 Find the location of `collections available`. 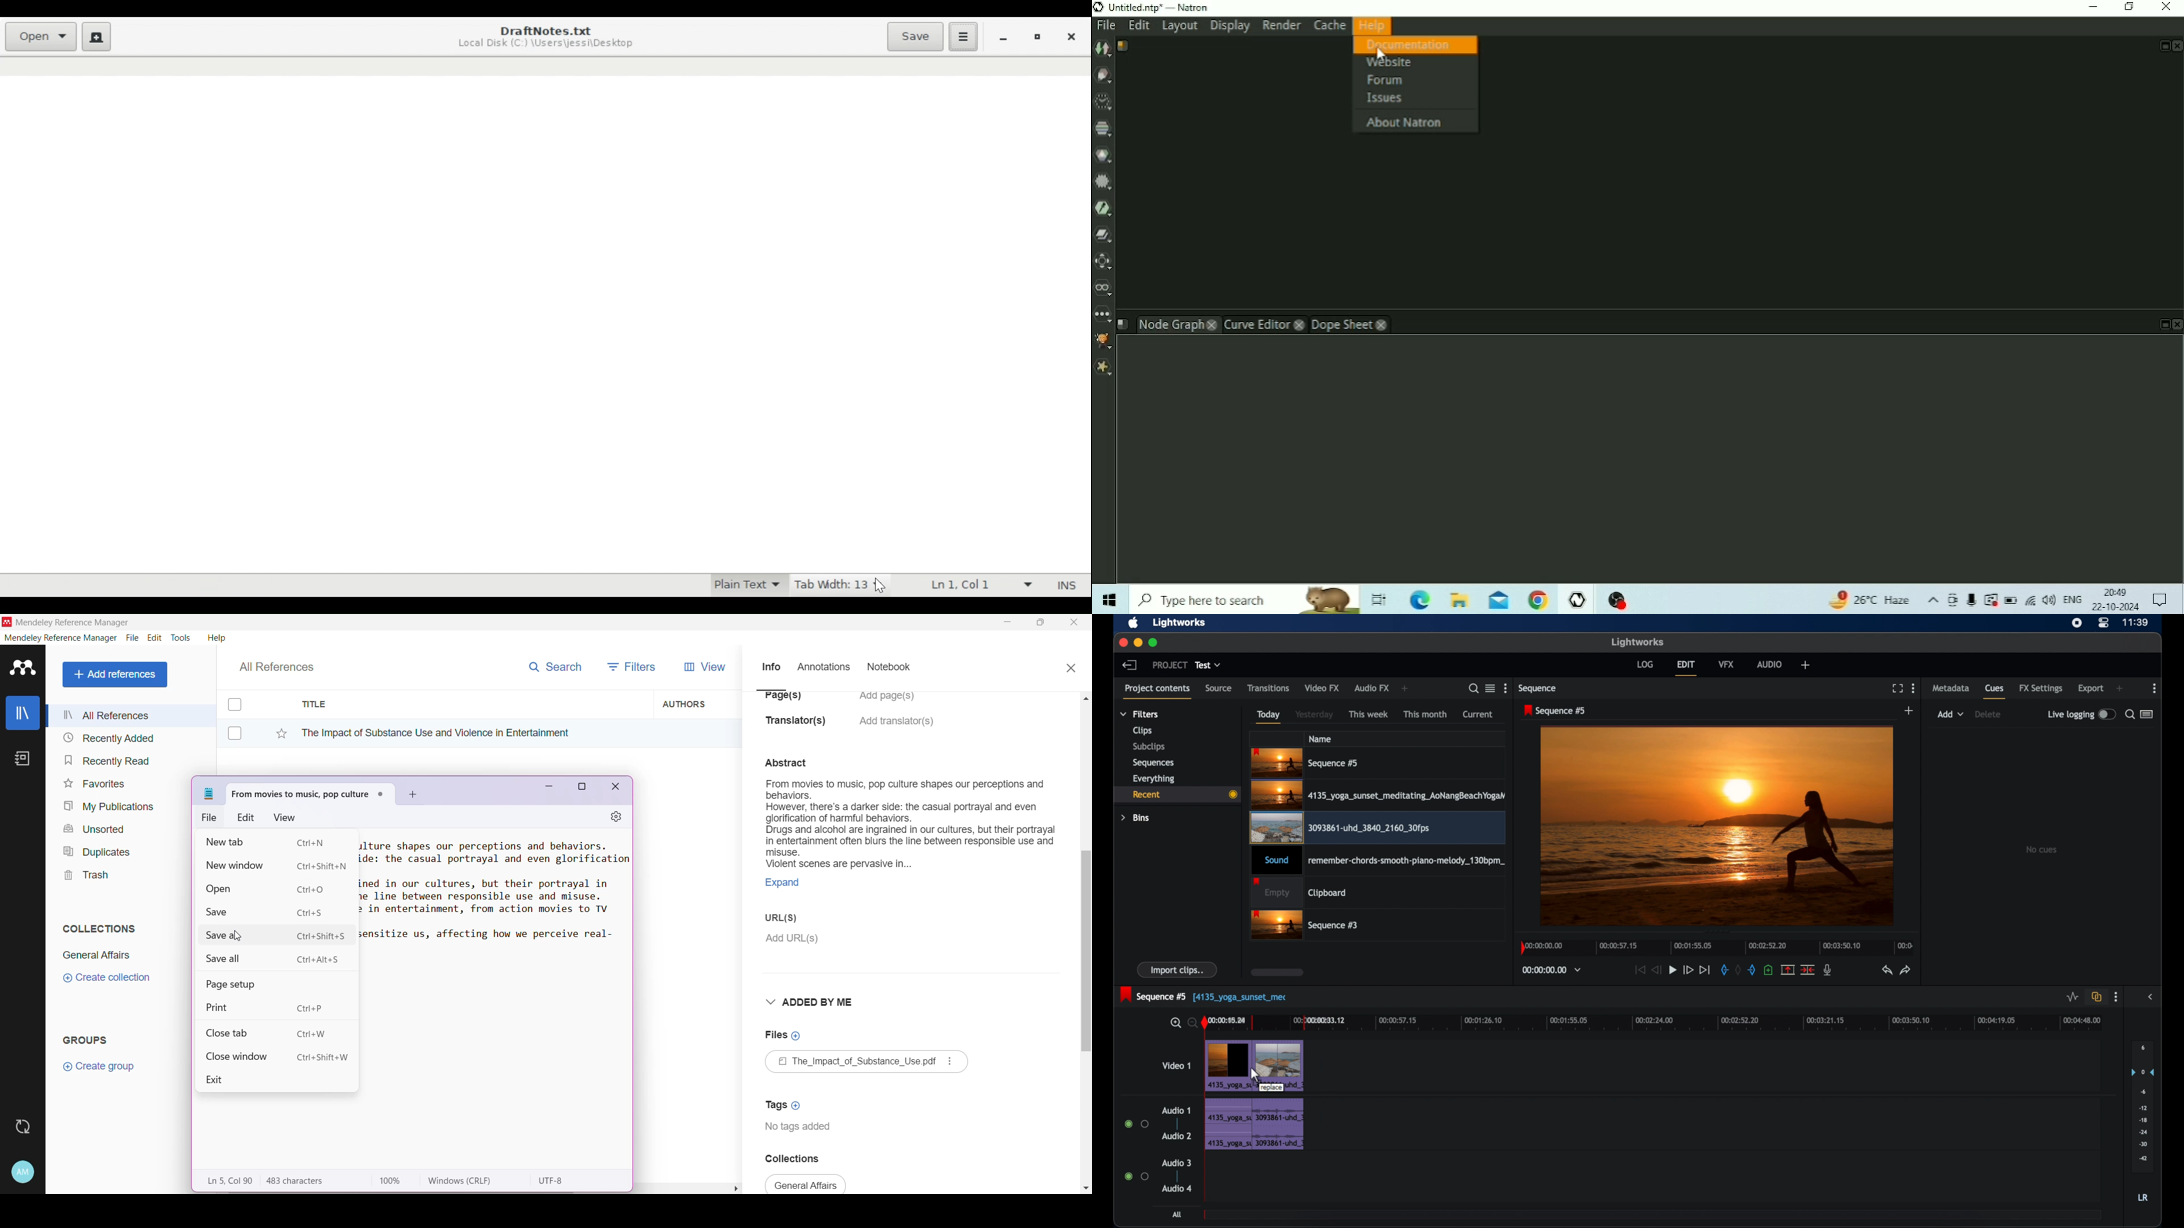

collections available is located at coordinates (806, 1184).